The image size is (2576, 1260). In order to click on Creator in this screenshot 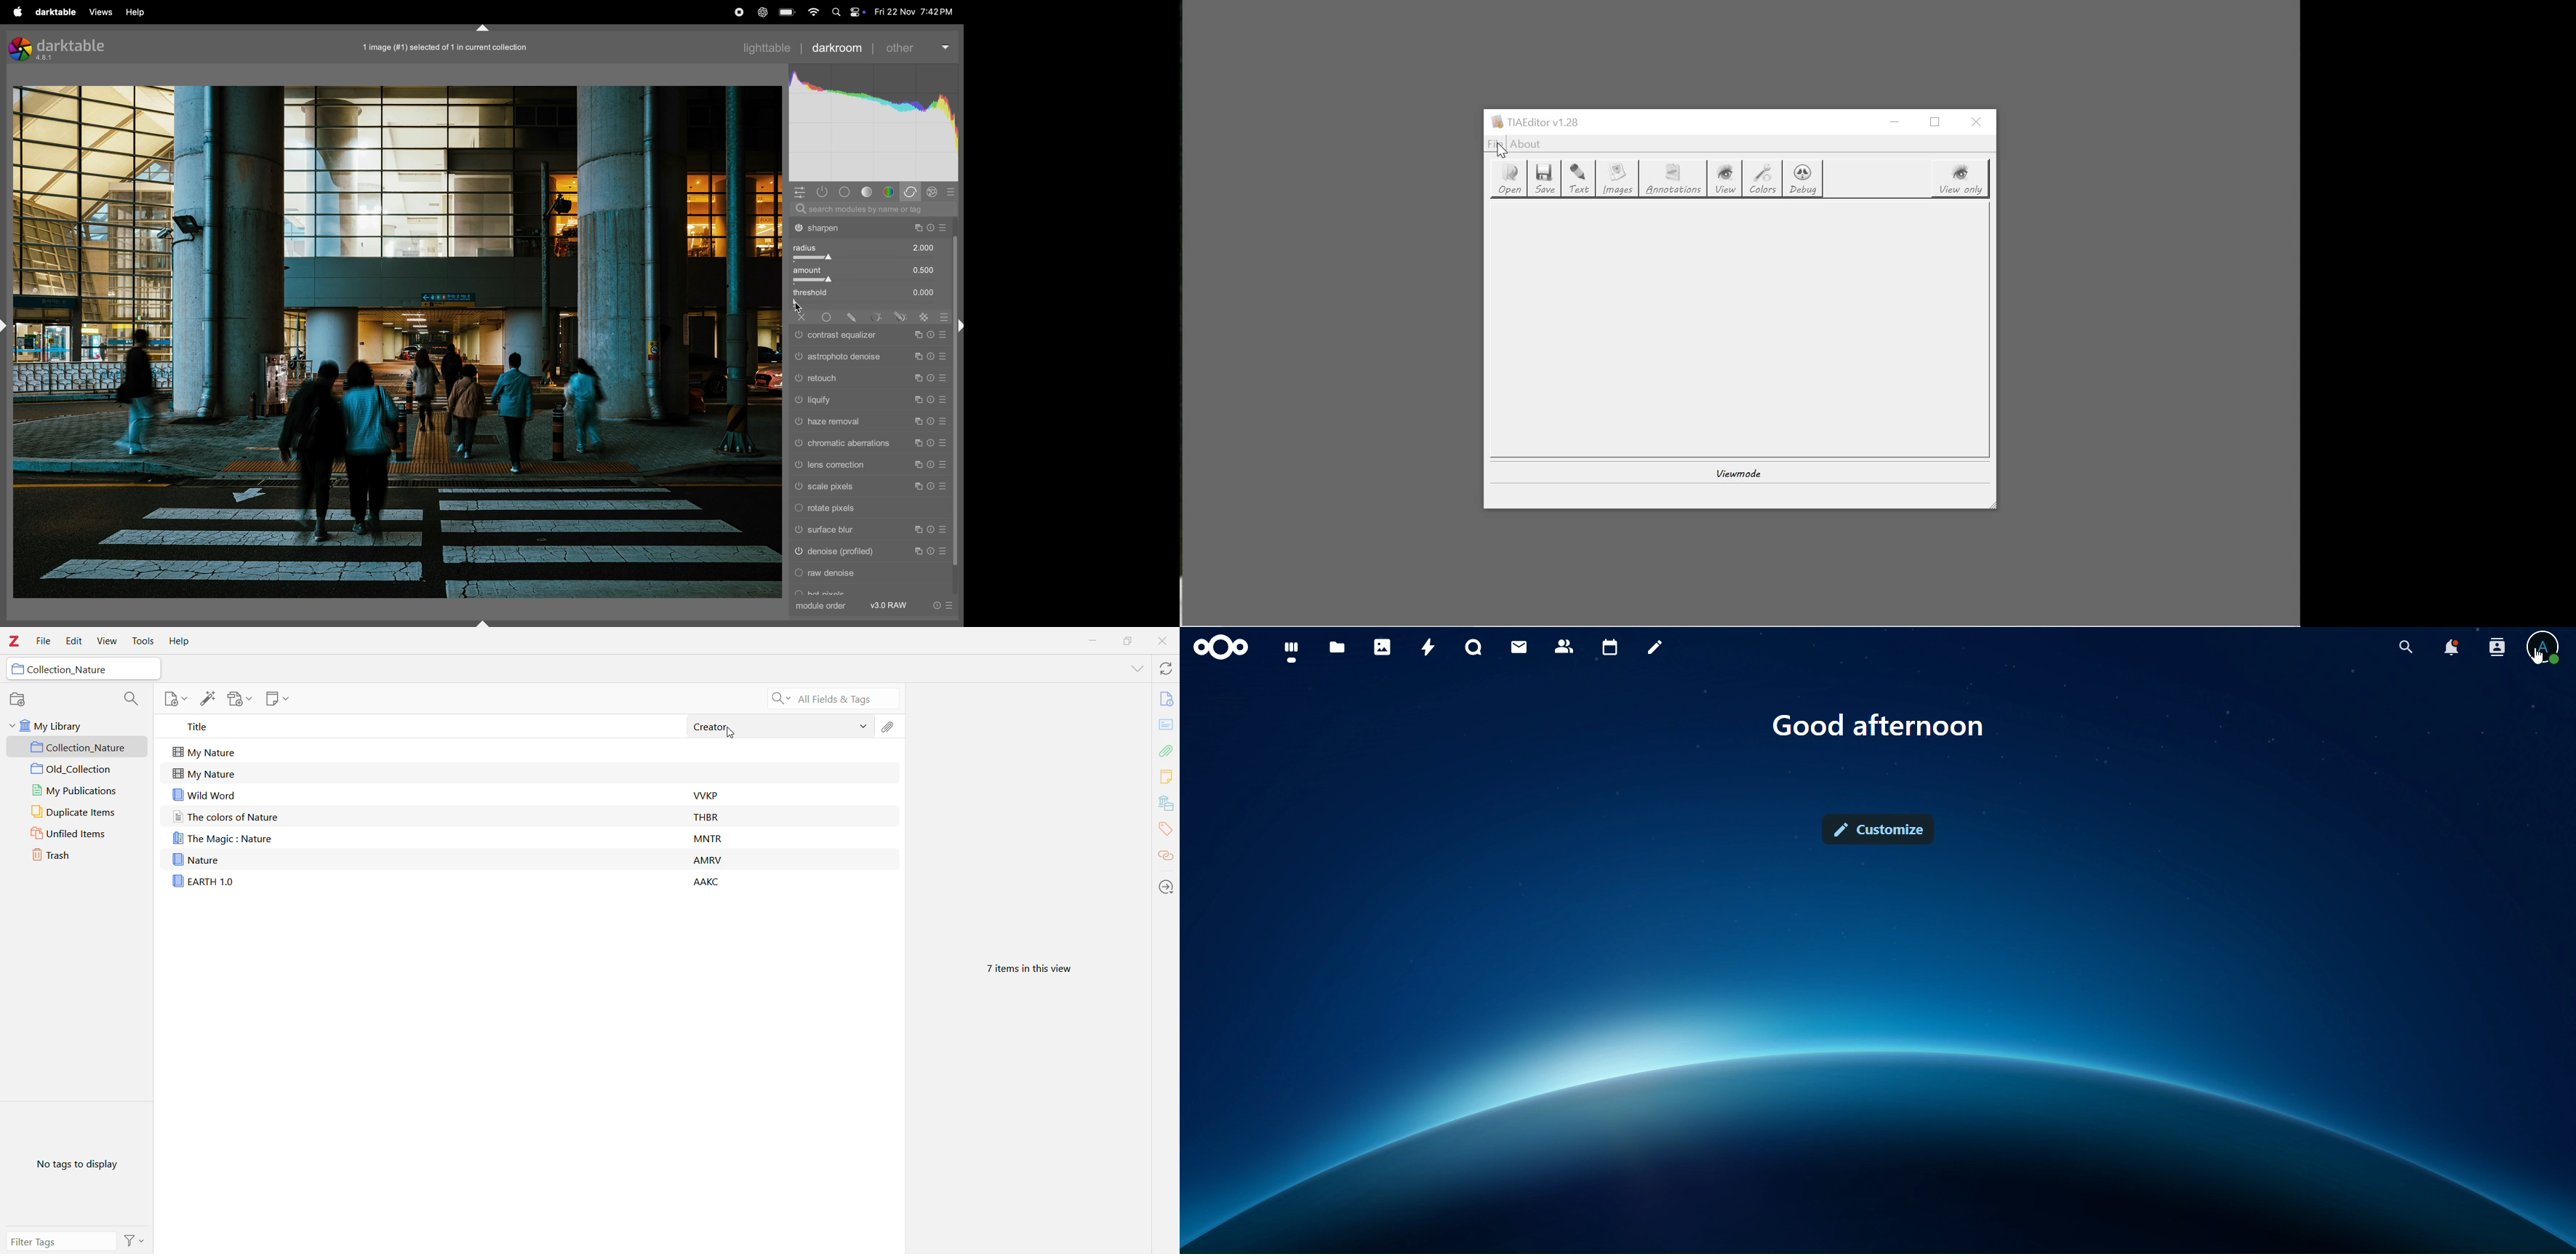, I will do `click(782, 727)`.